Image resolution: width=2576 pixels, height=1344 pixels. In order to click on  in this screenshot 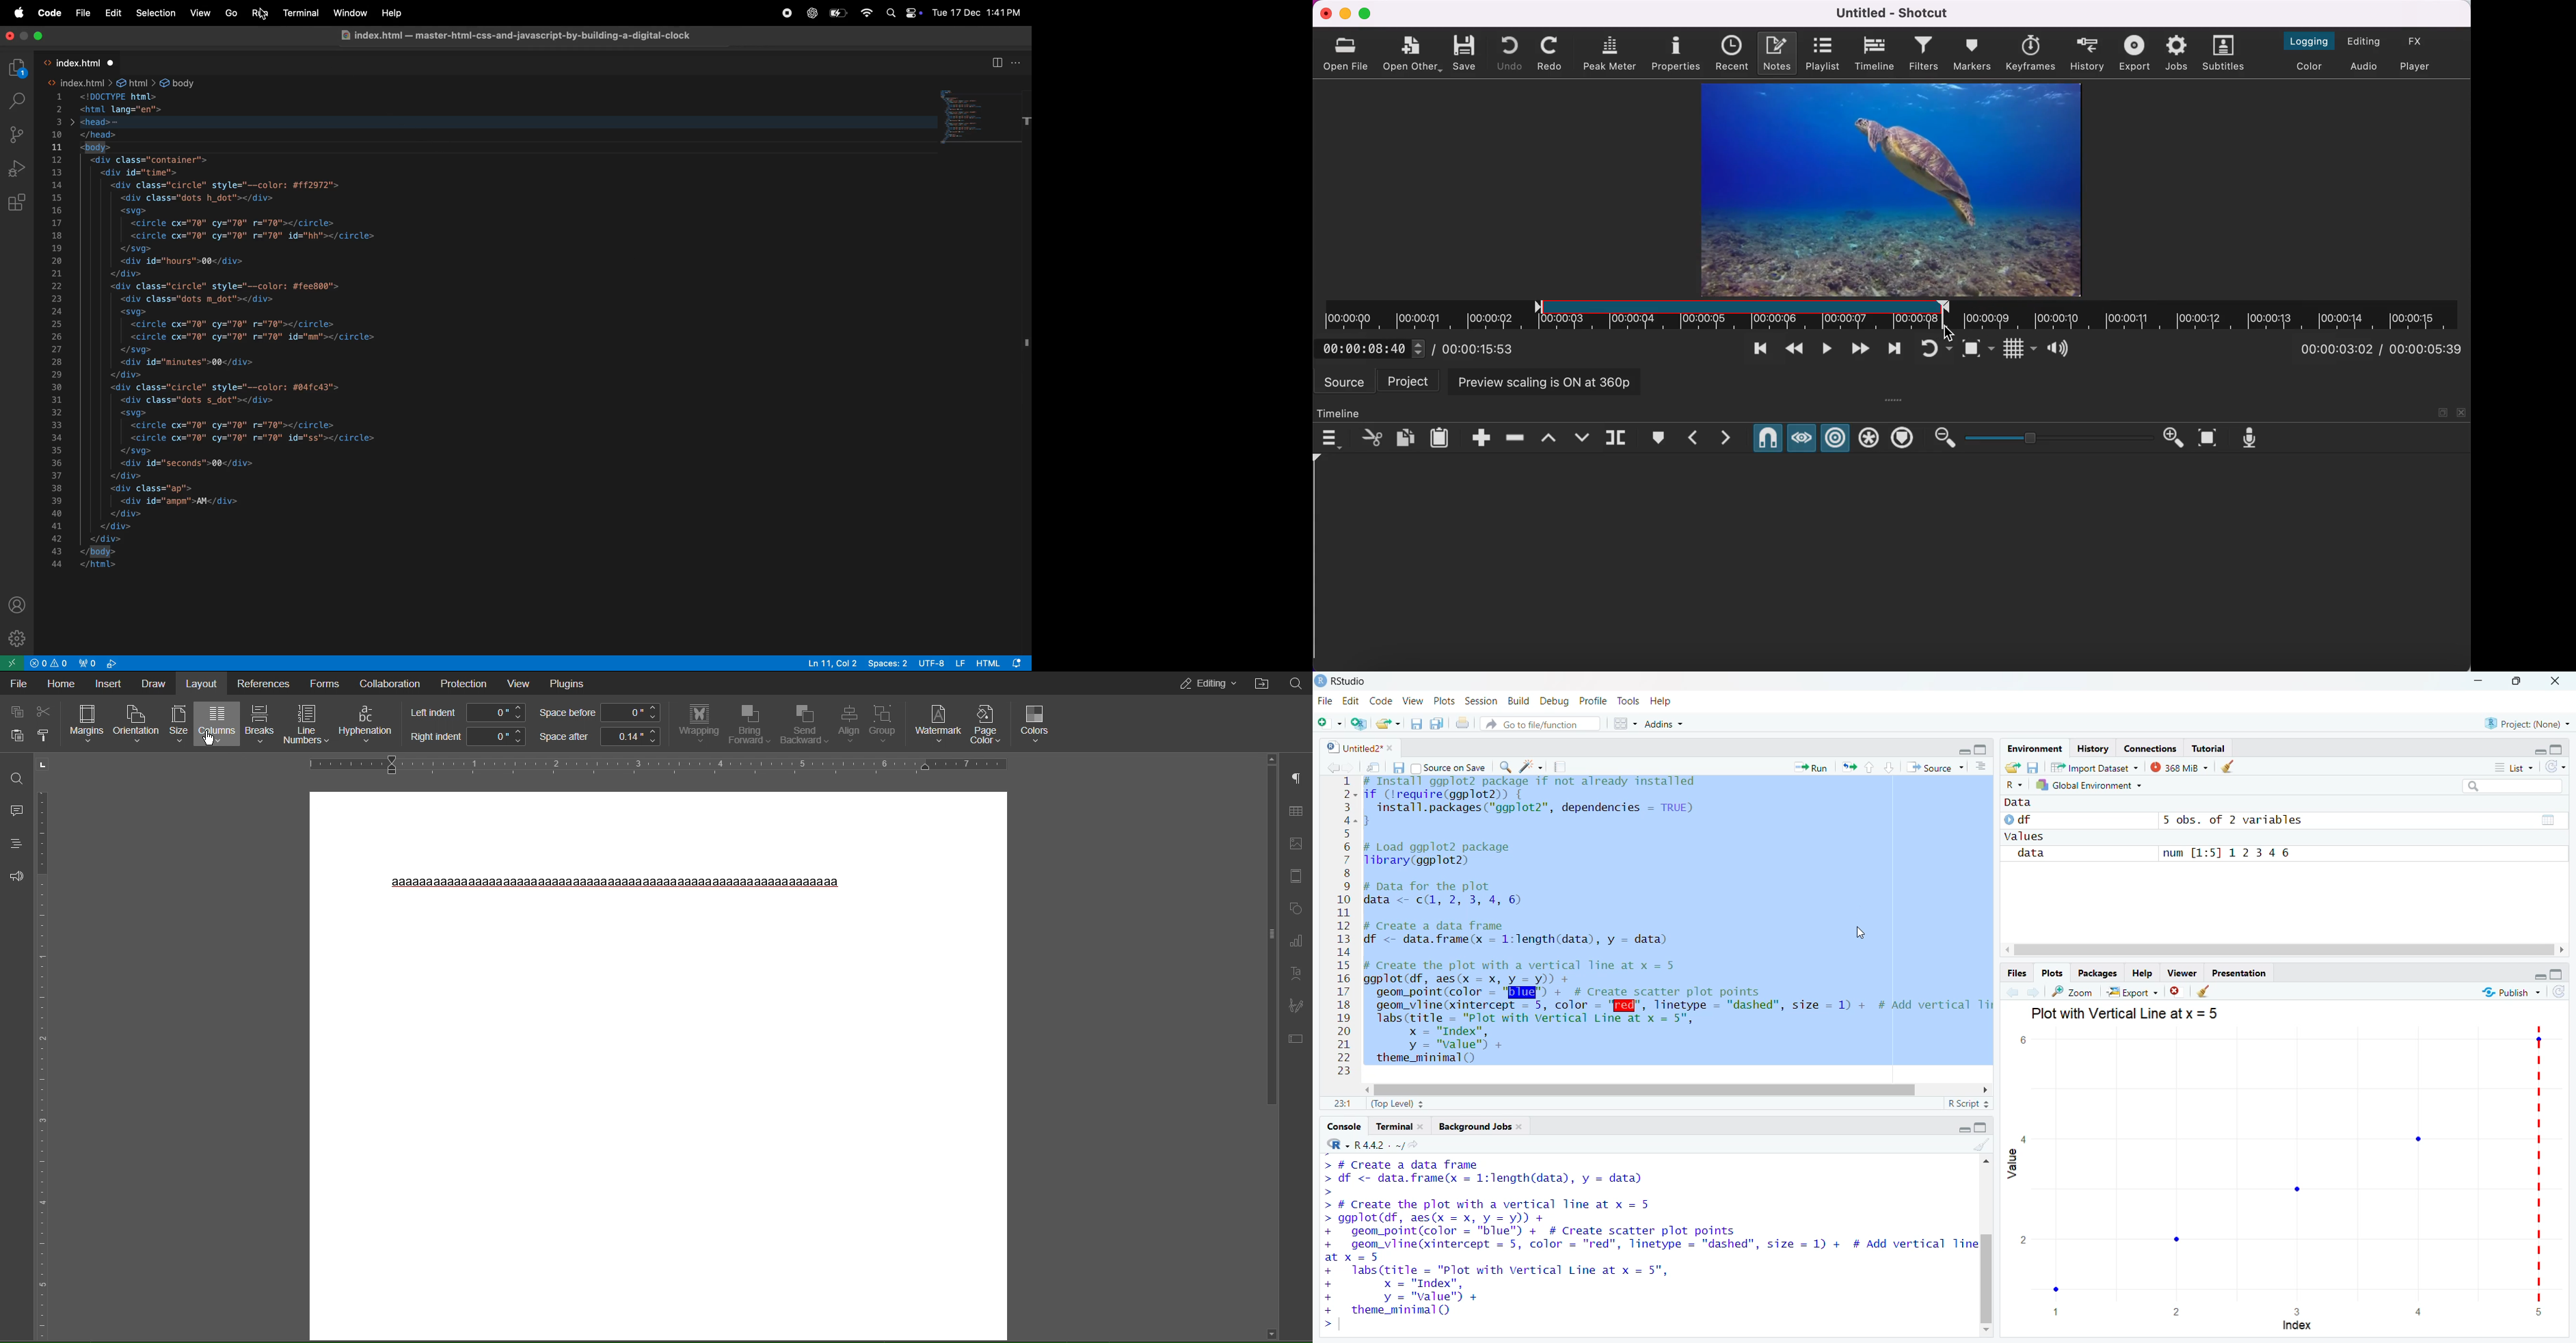, I will do `click(2019, 349)`.